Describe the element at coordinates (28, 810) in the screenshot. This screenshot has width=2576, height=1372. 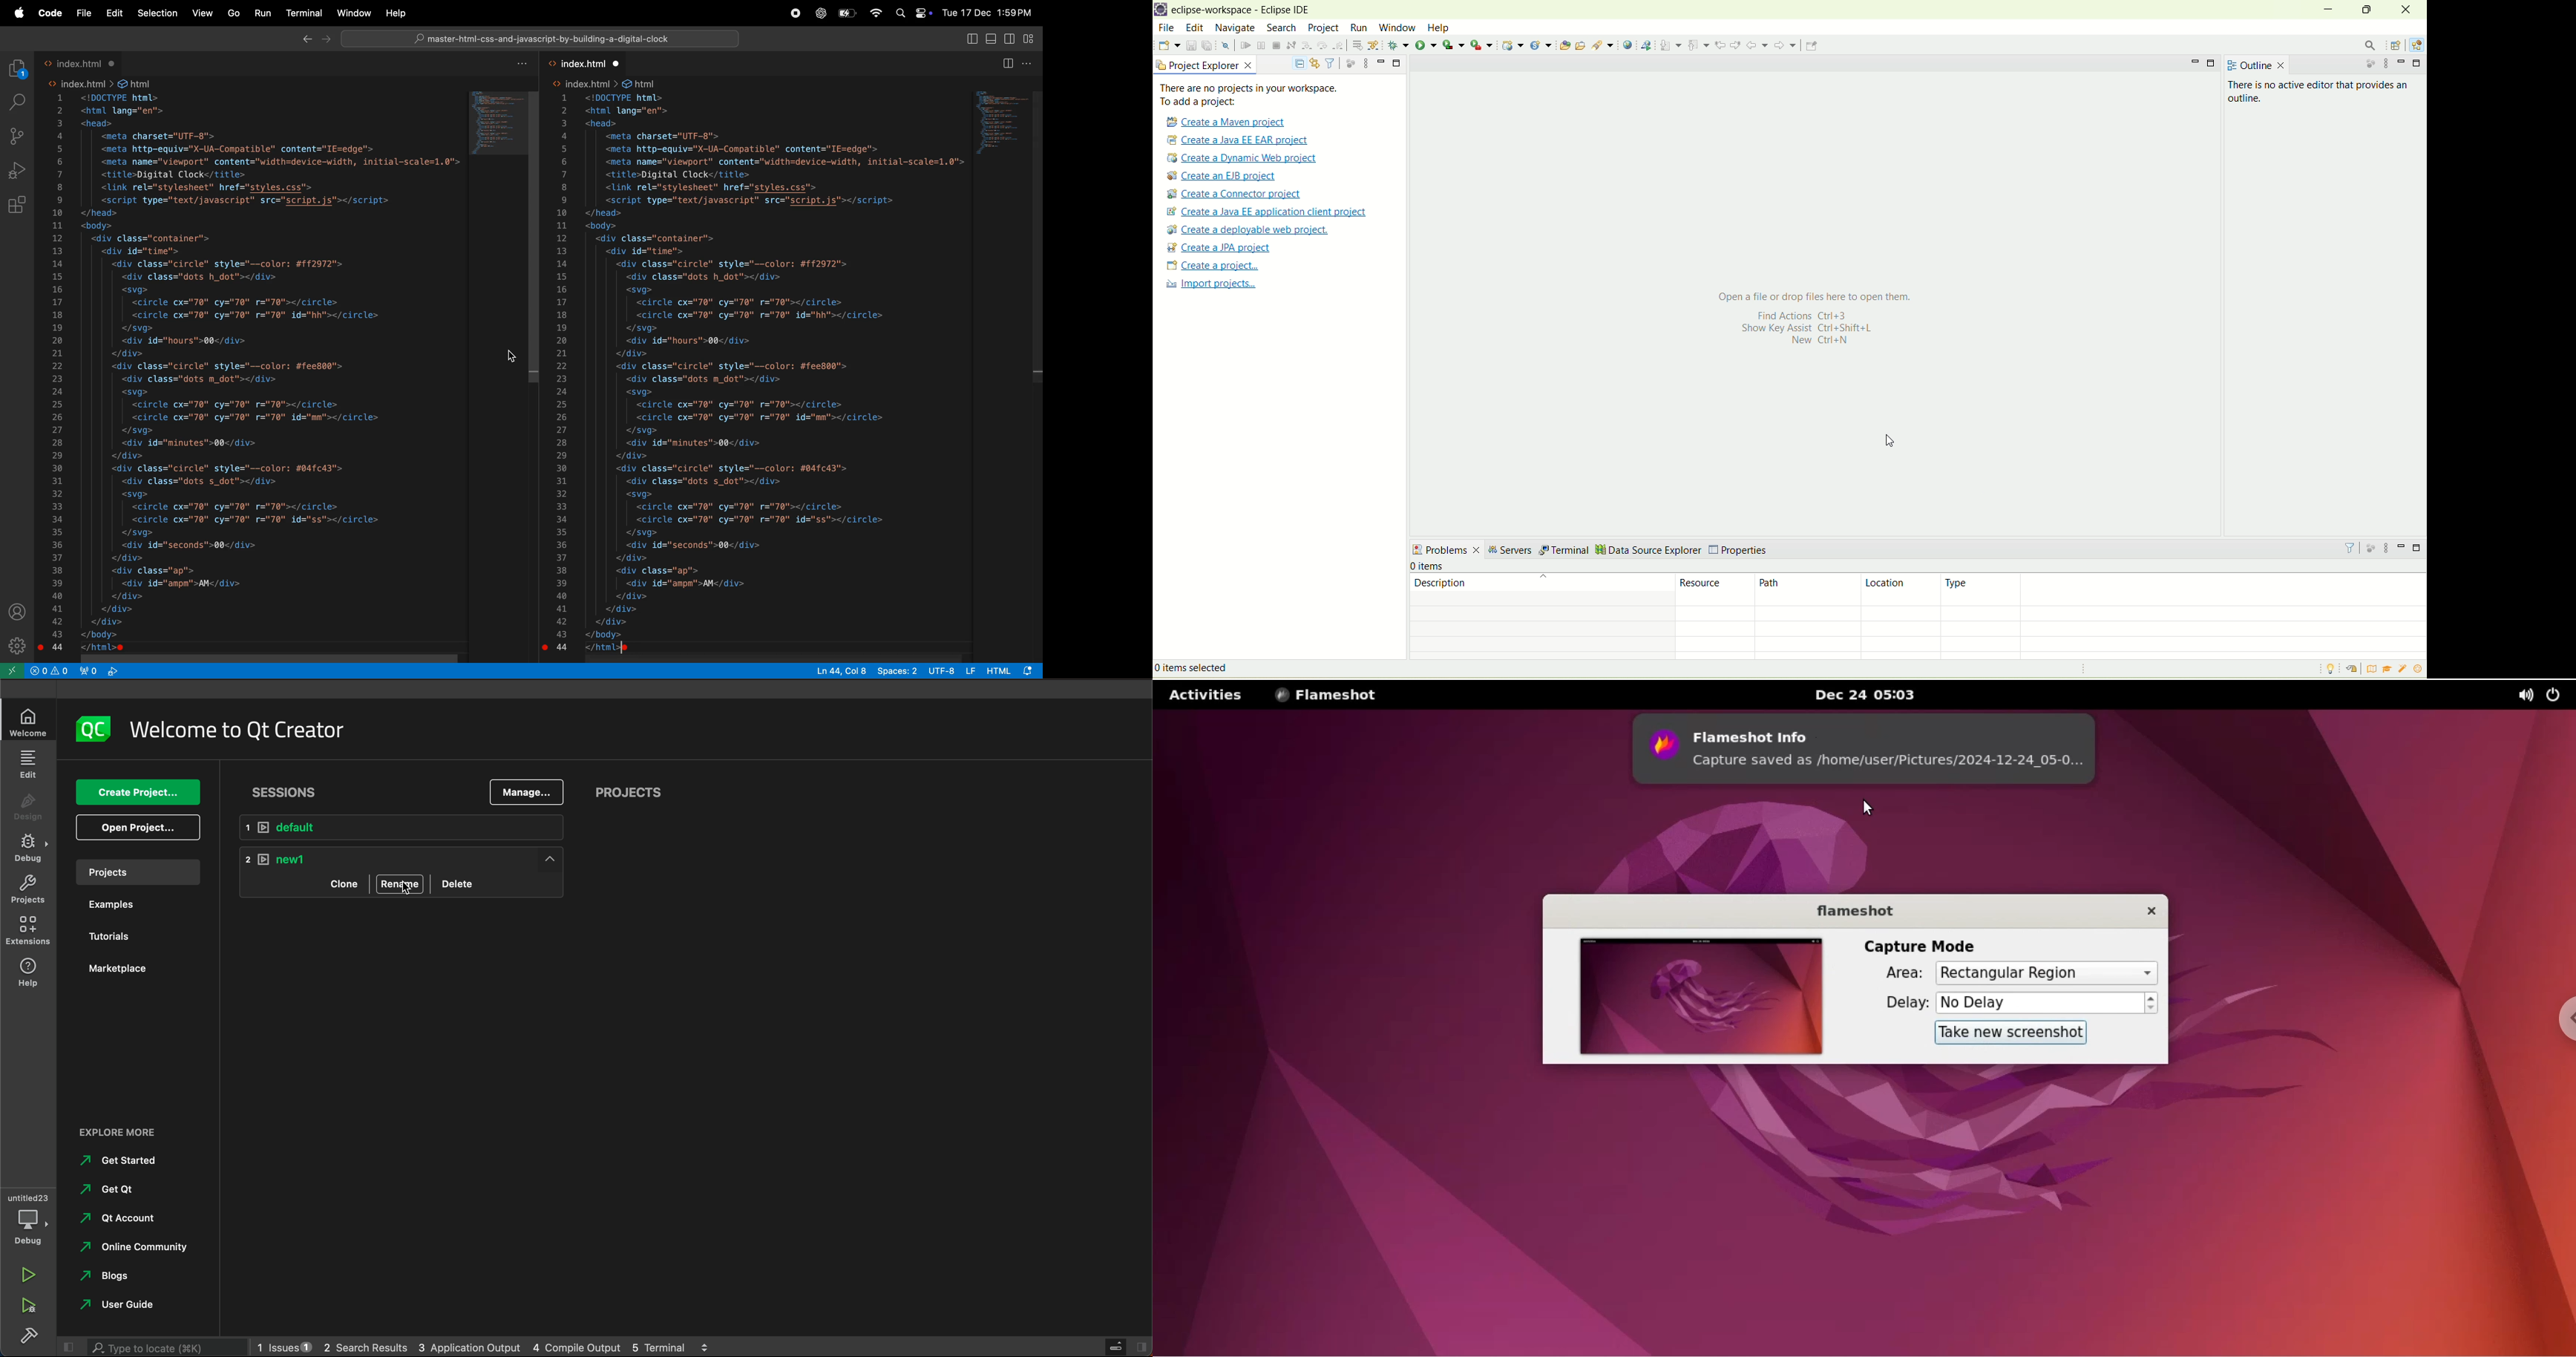
I see `design` at that location.